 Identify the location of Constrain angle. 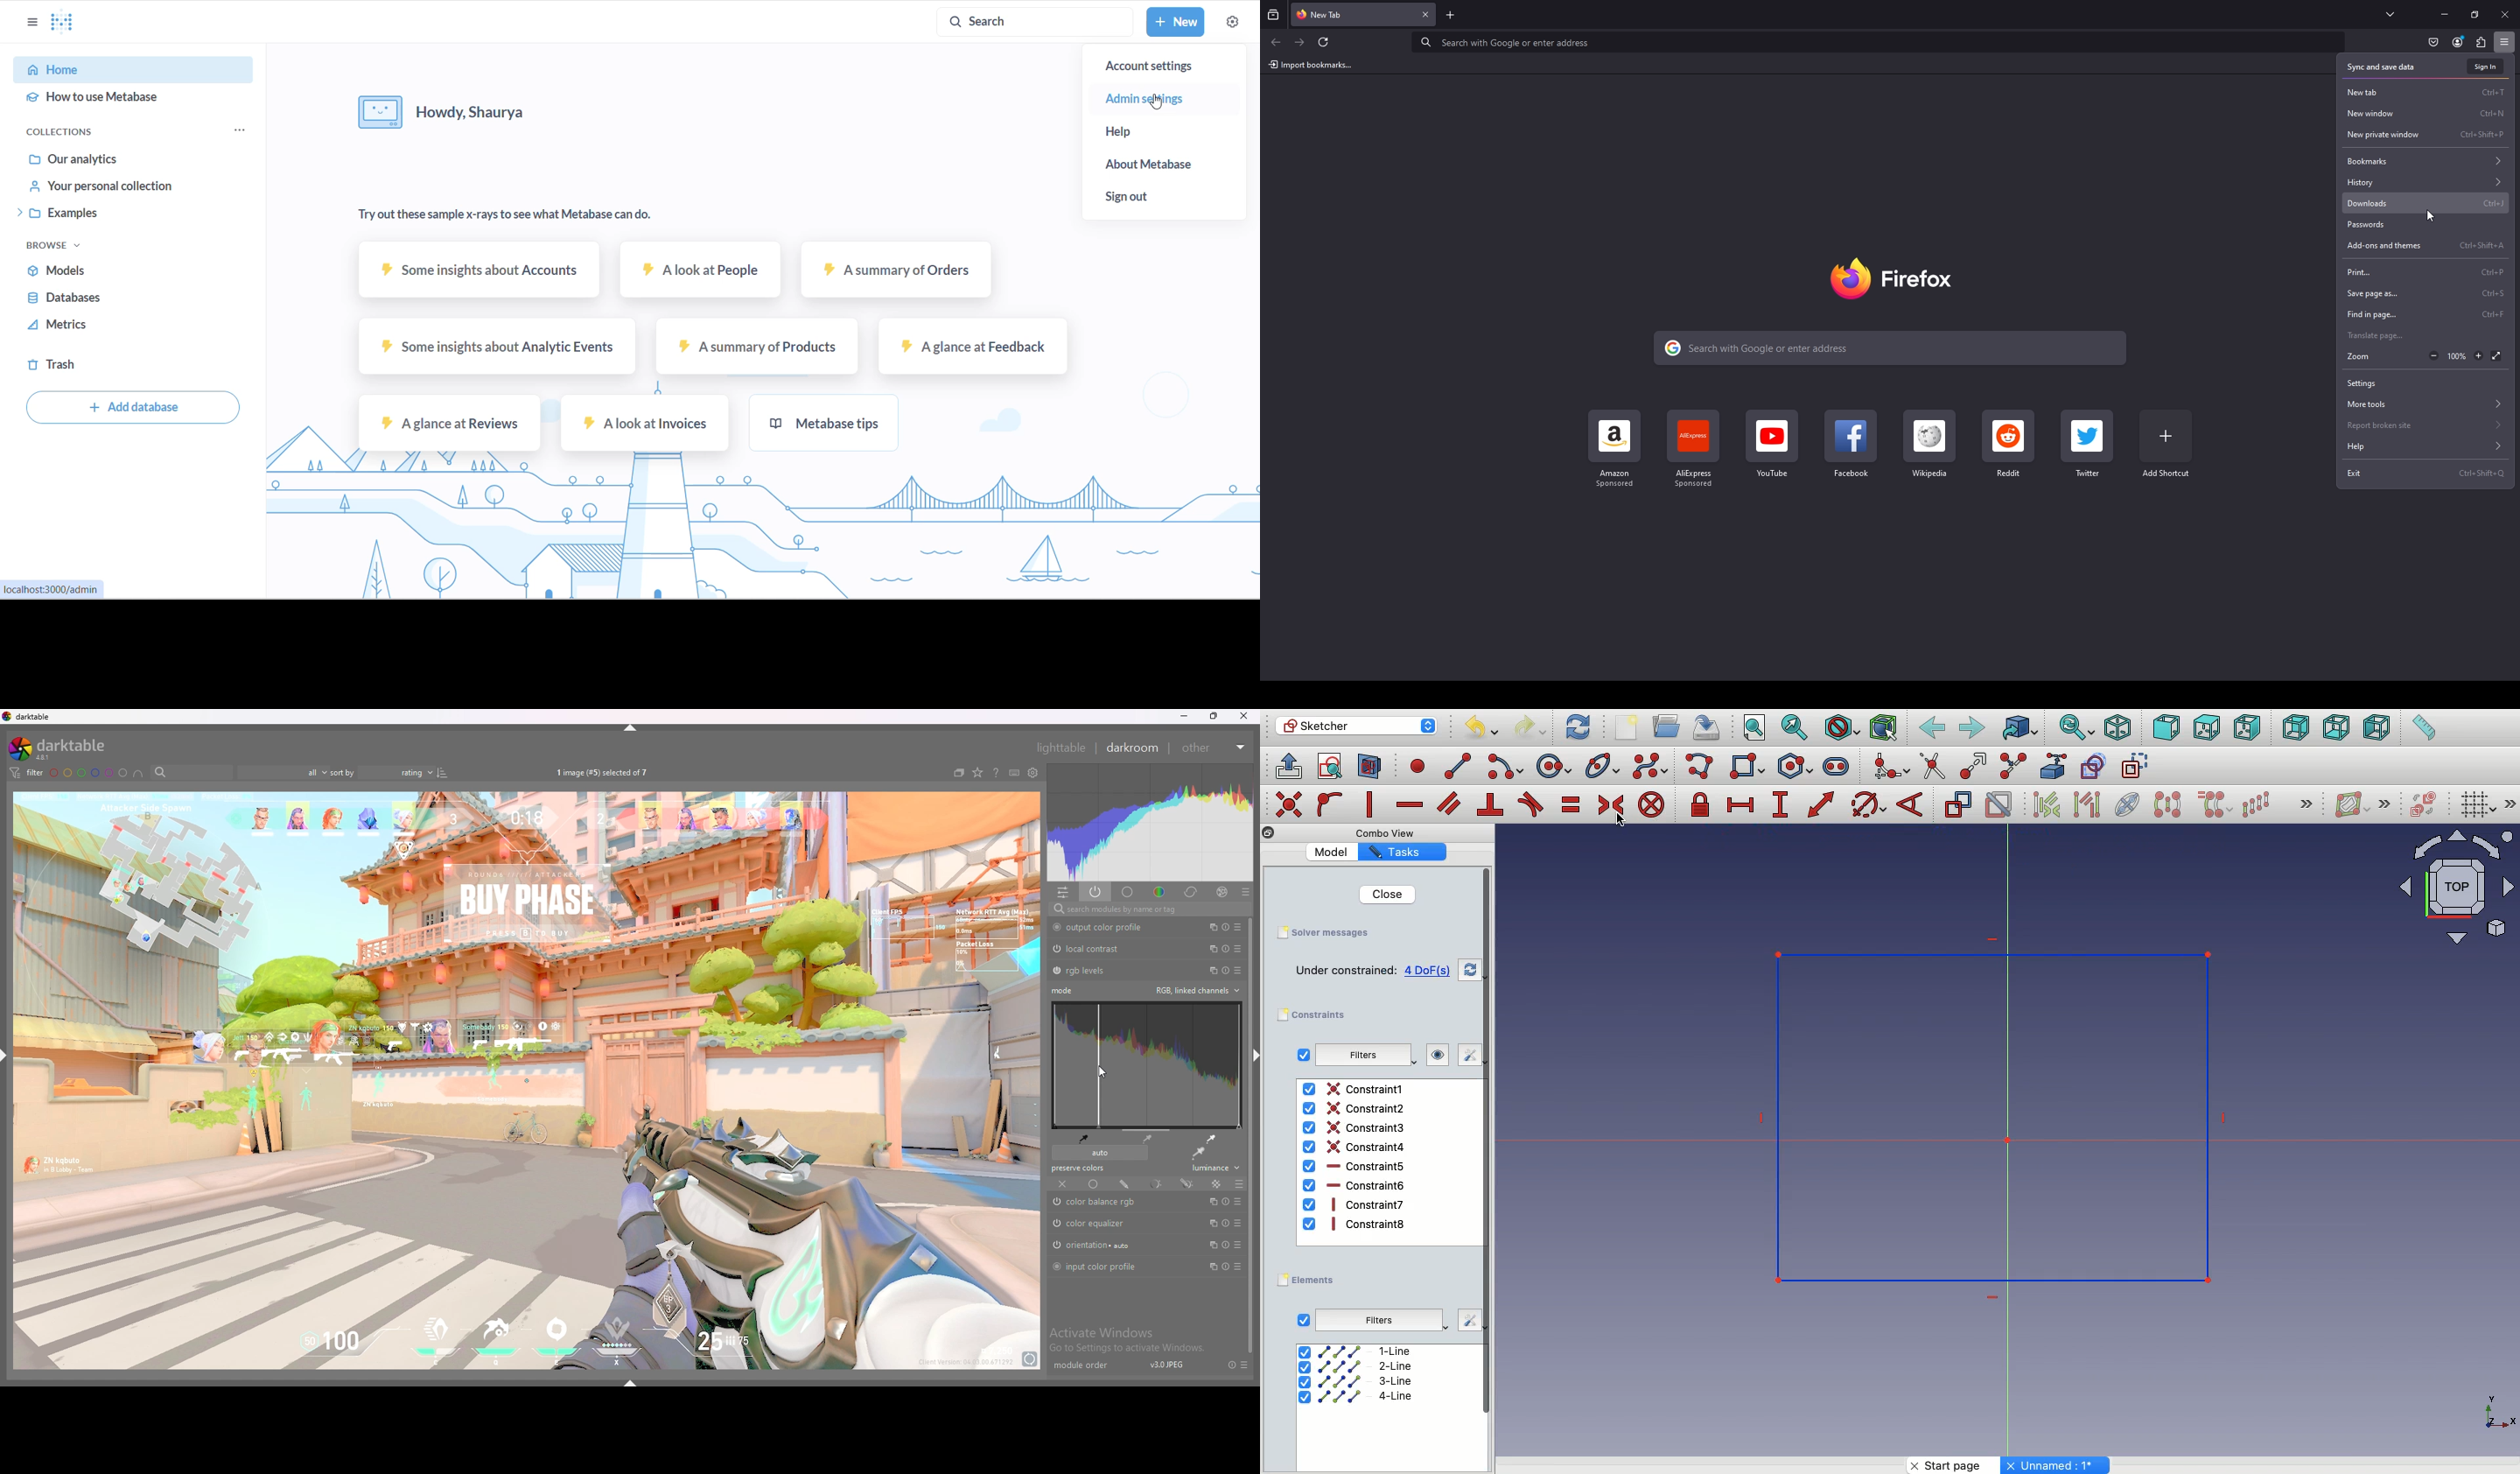
(1910, 804).